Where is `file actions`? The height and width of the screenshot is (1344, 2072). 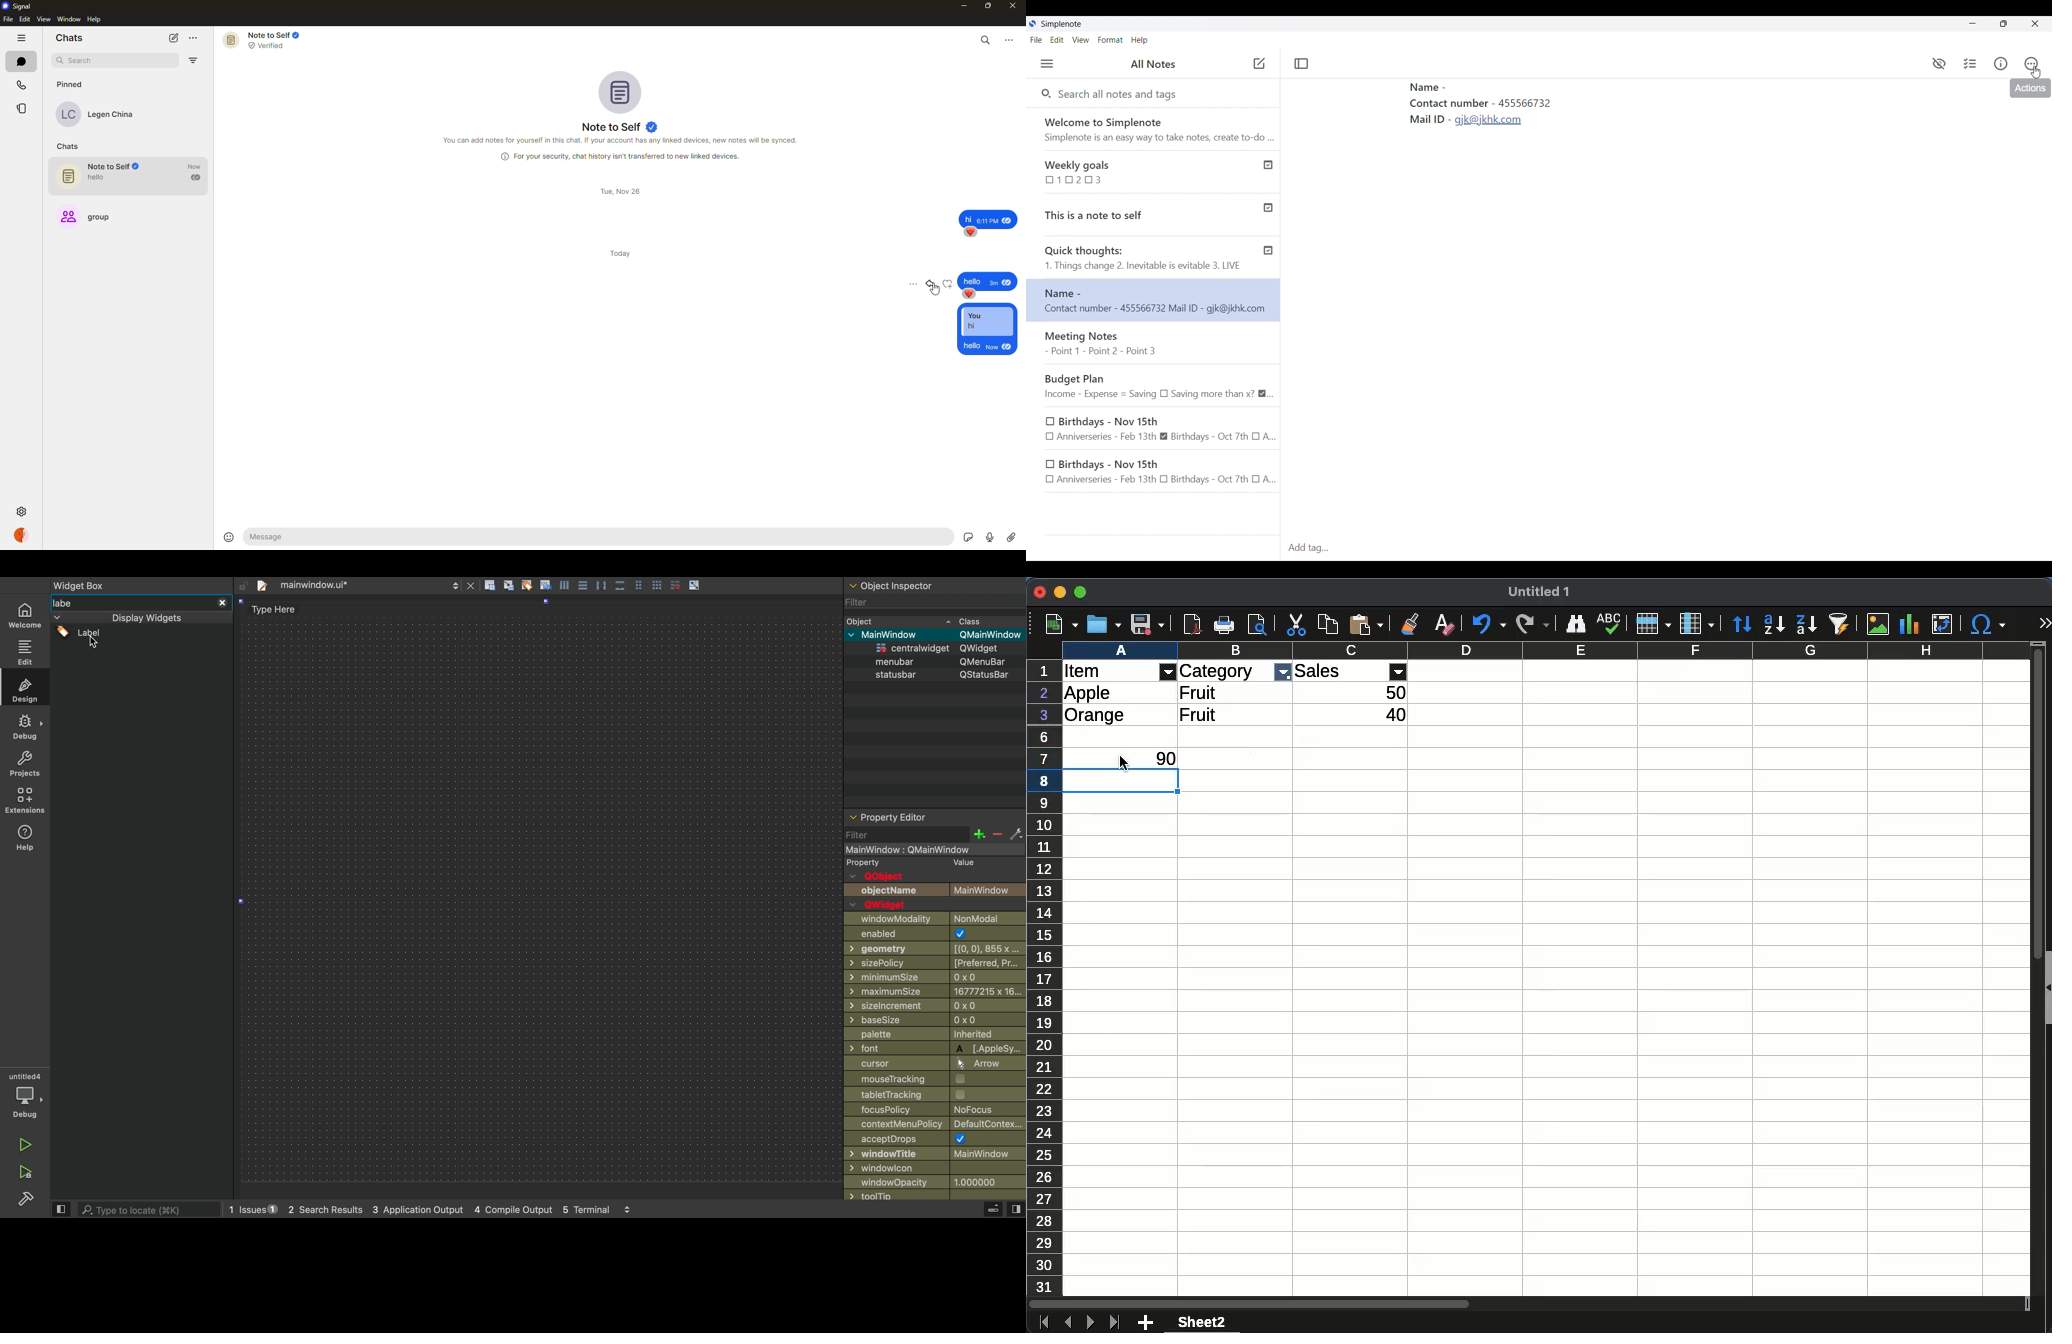
file actions is located at coordinates (489, 587).